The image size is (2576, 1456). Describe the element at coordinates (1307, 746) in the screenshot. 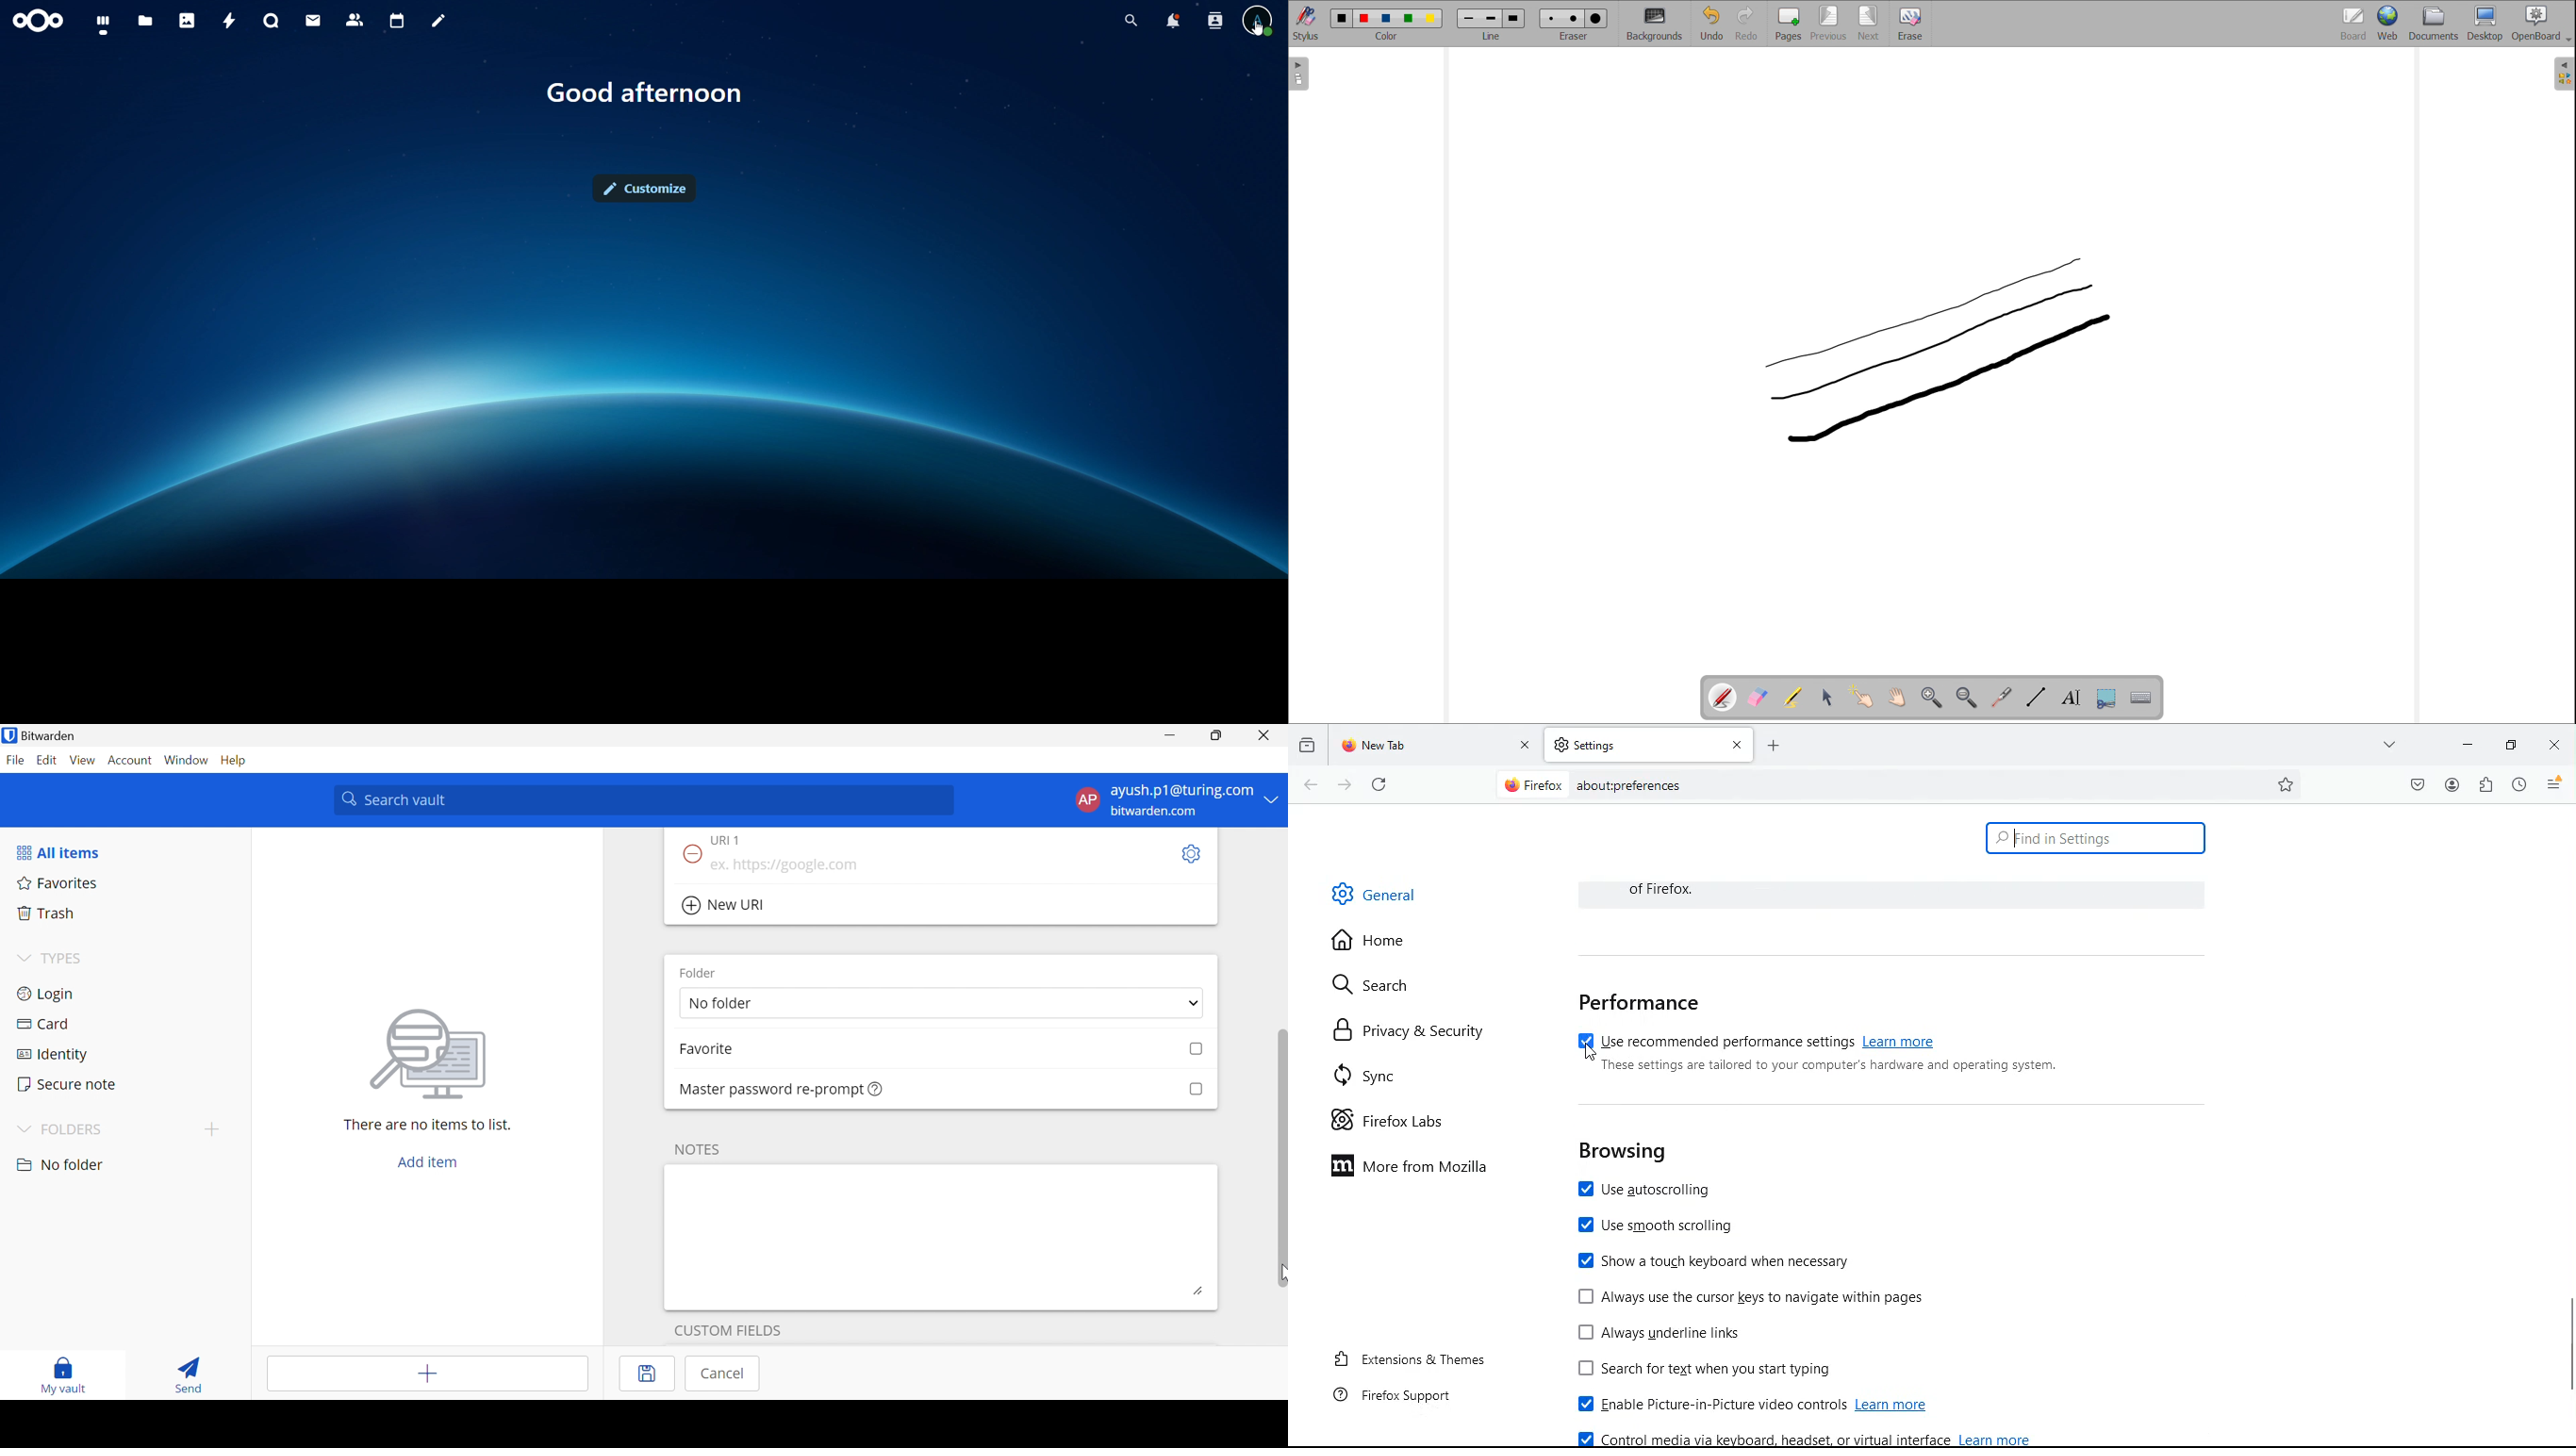

I see `history` at that location.